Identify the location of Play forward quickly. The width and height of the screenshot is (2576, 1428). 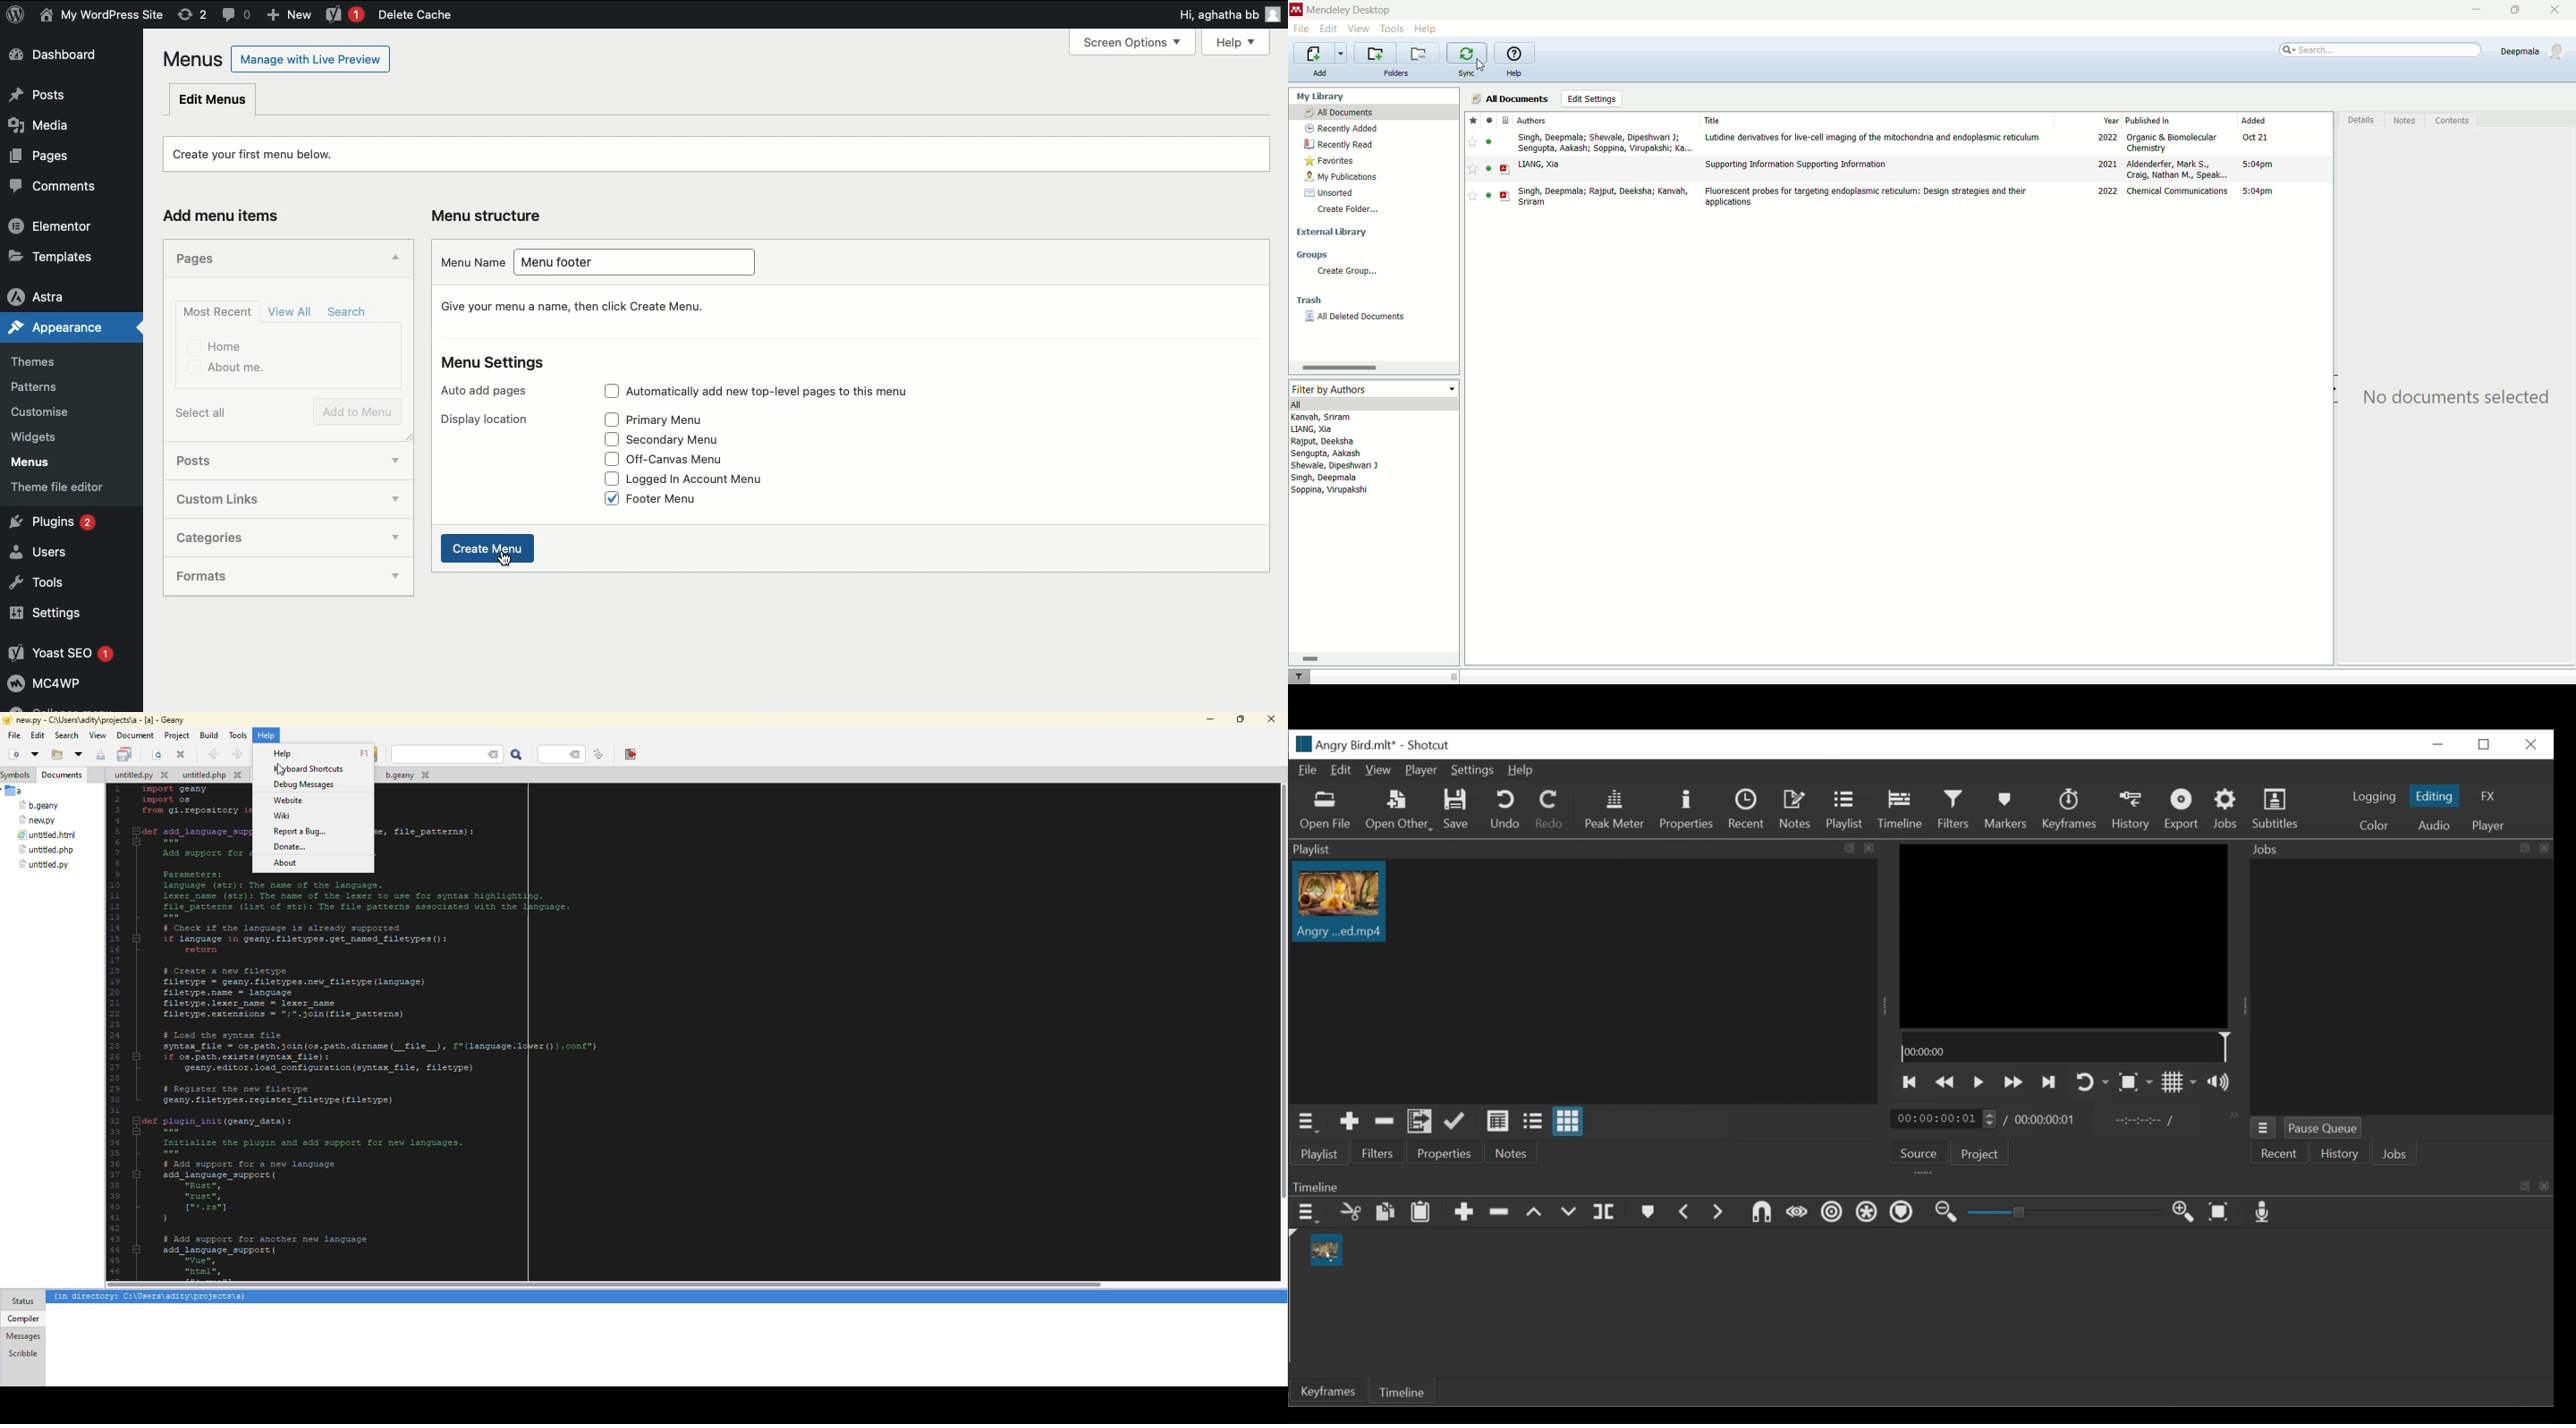
(2011, 1082).